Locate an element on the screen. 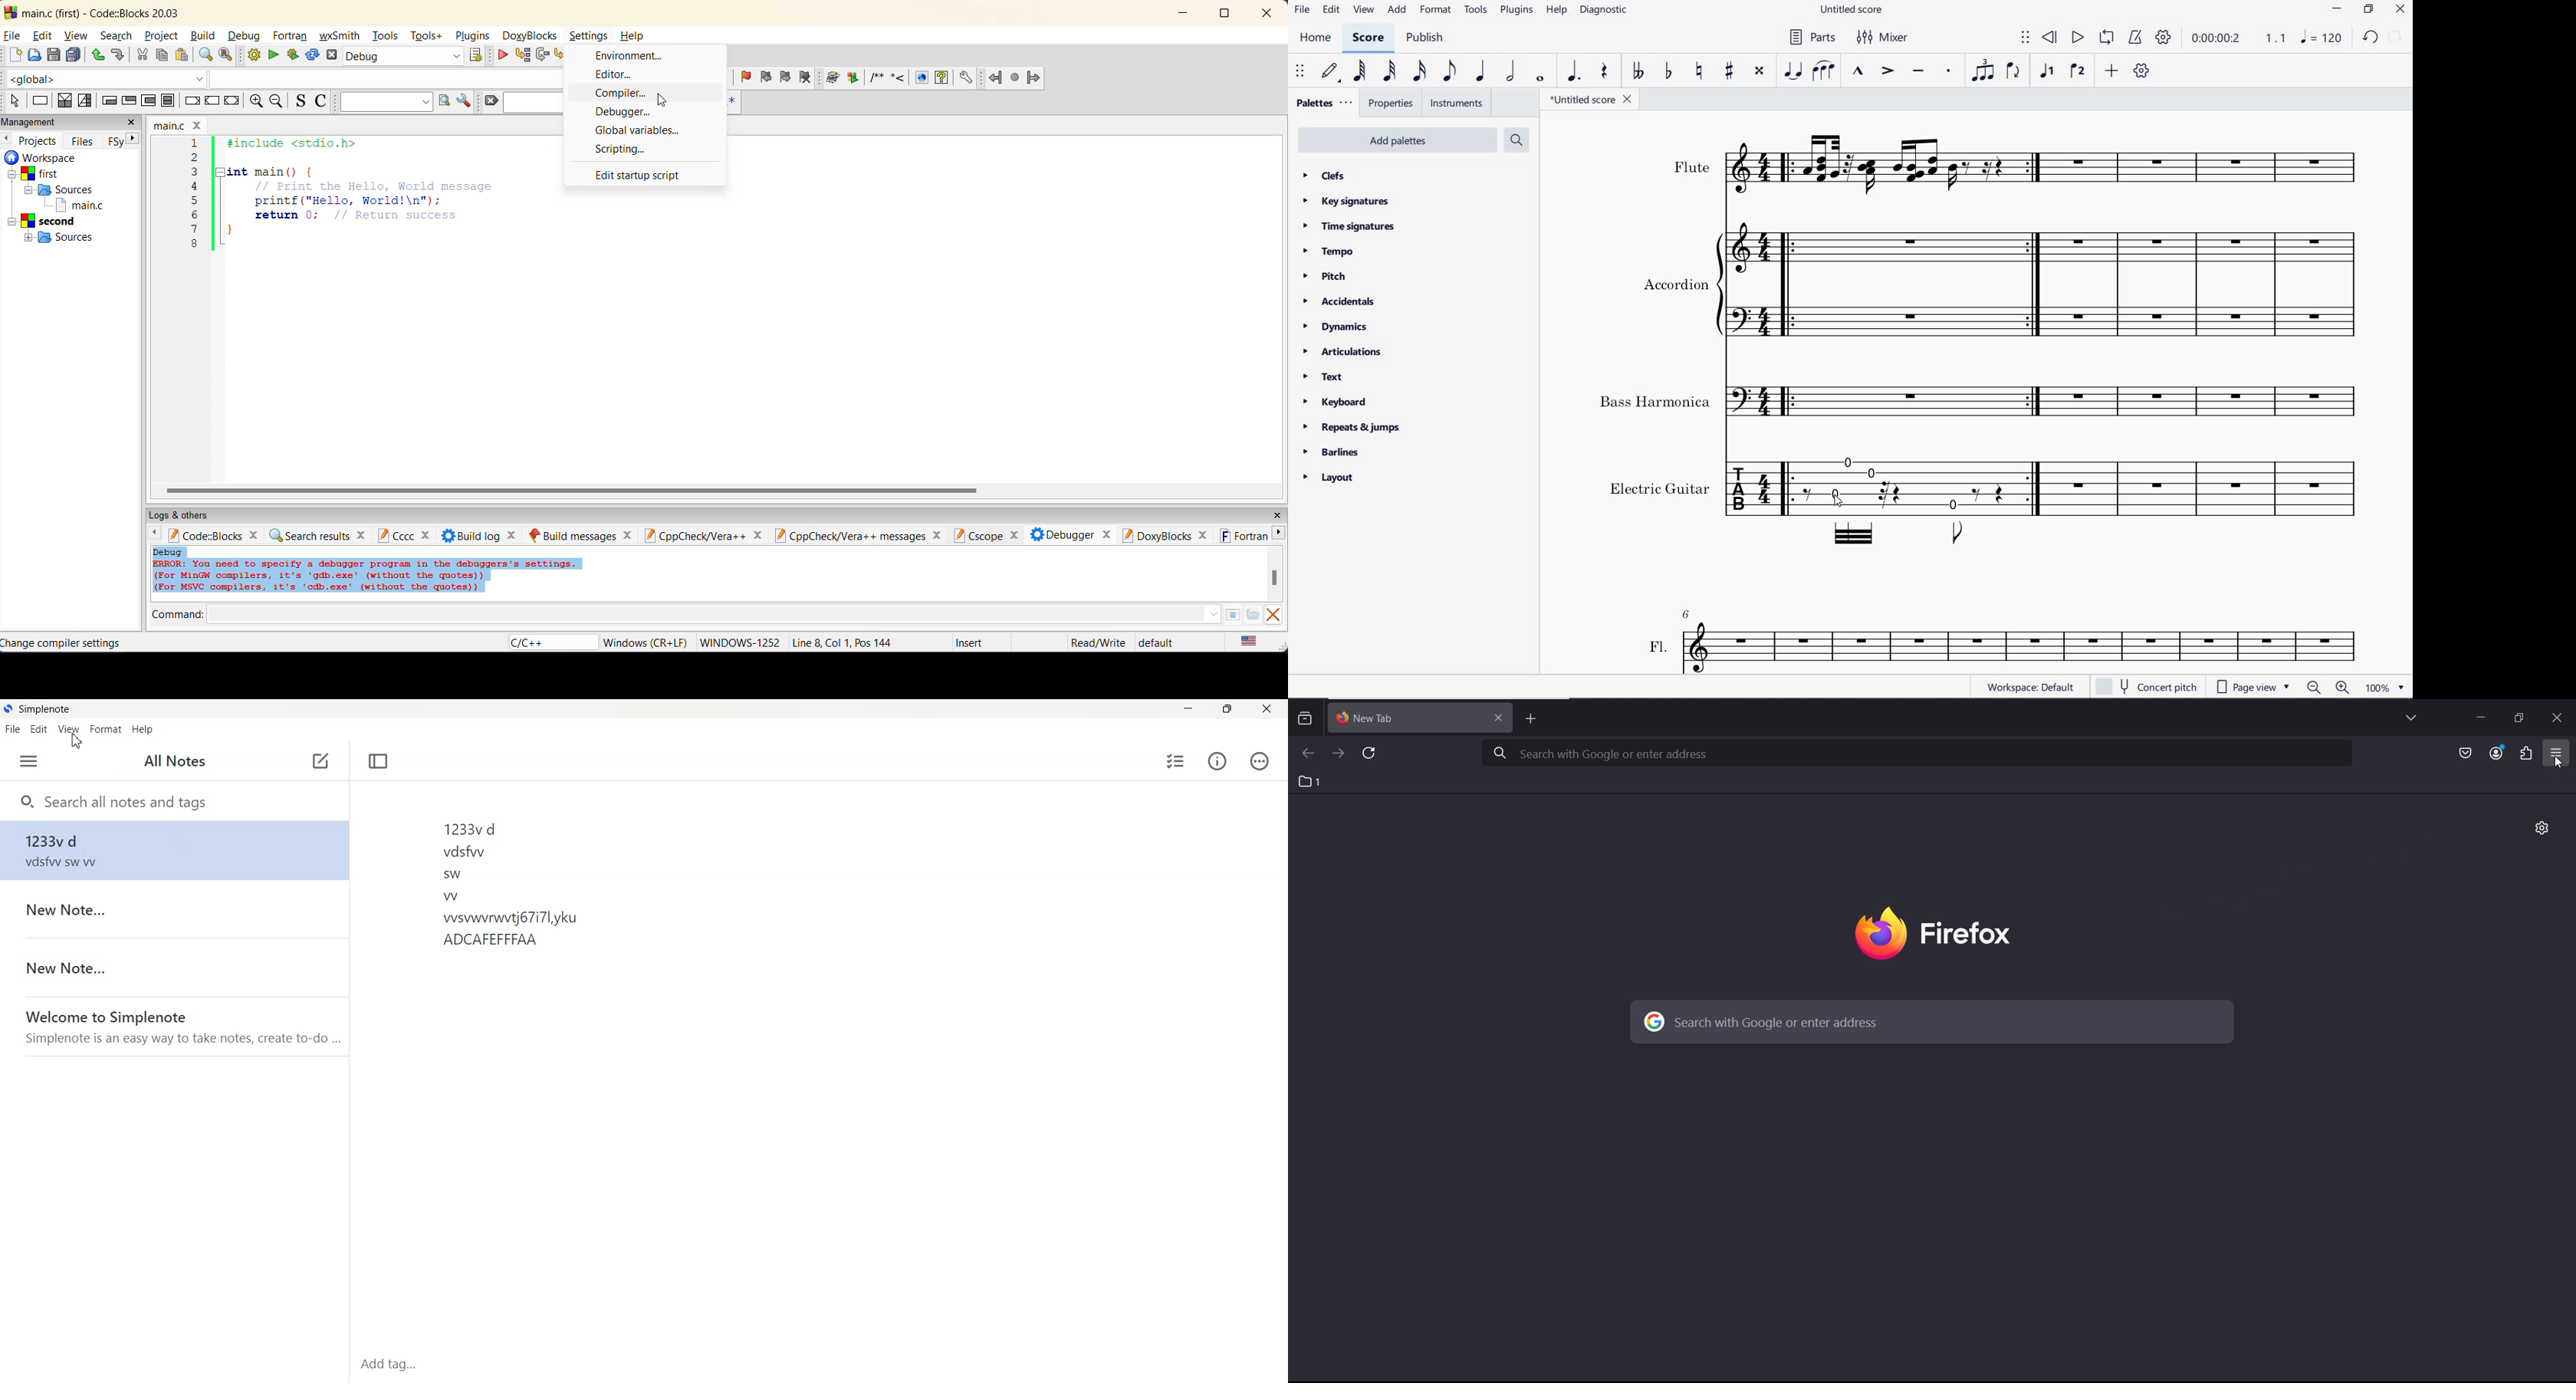  new tab is located at coordinates (1531, 719).